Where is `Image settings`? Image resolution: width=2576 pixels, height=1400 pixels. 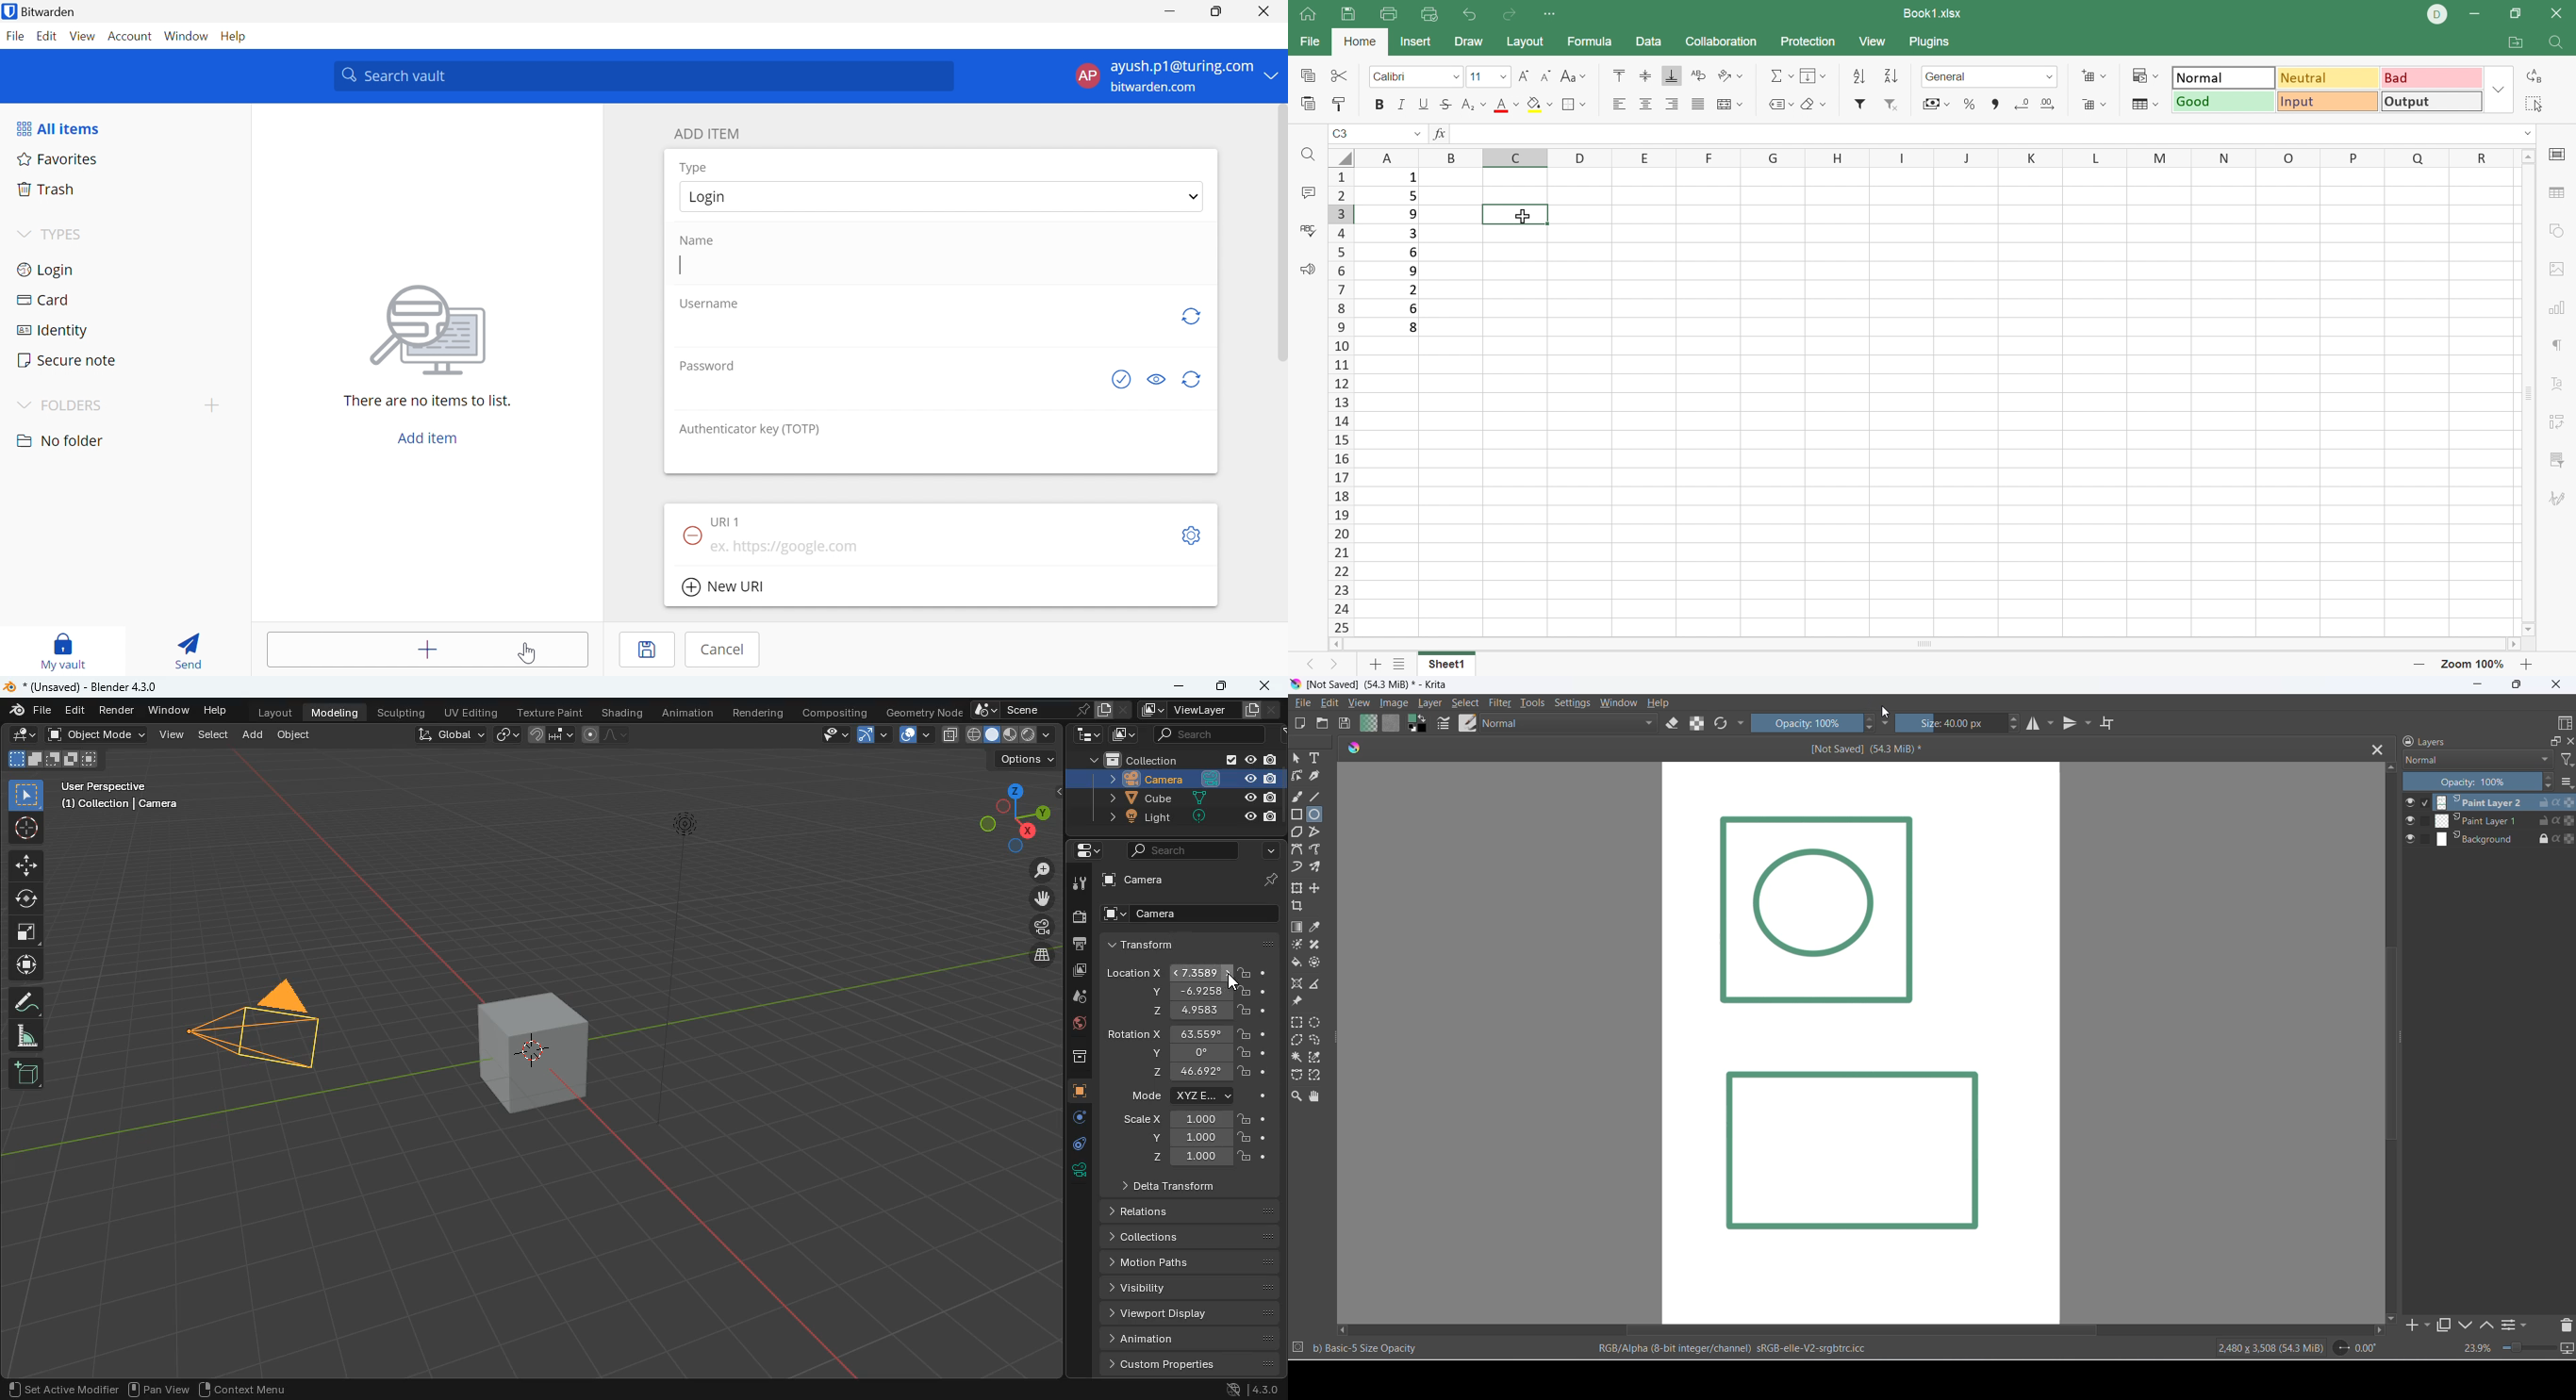 Image settings is located at coordinates (2558, 270).